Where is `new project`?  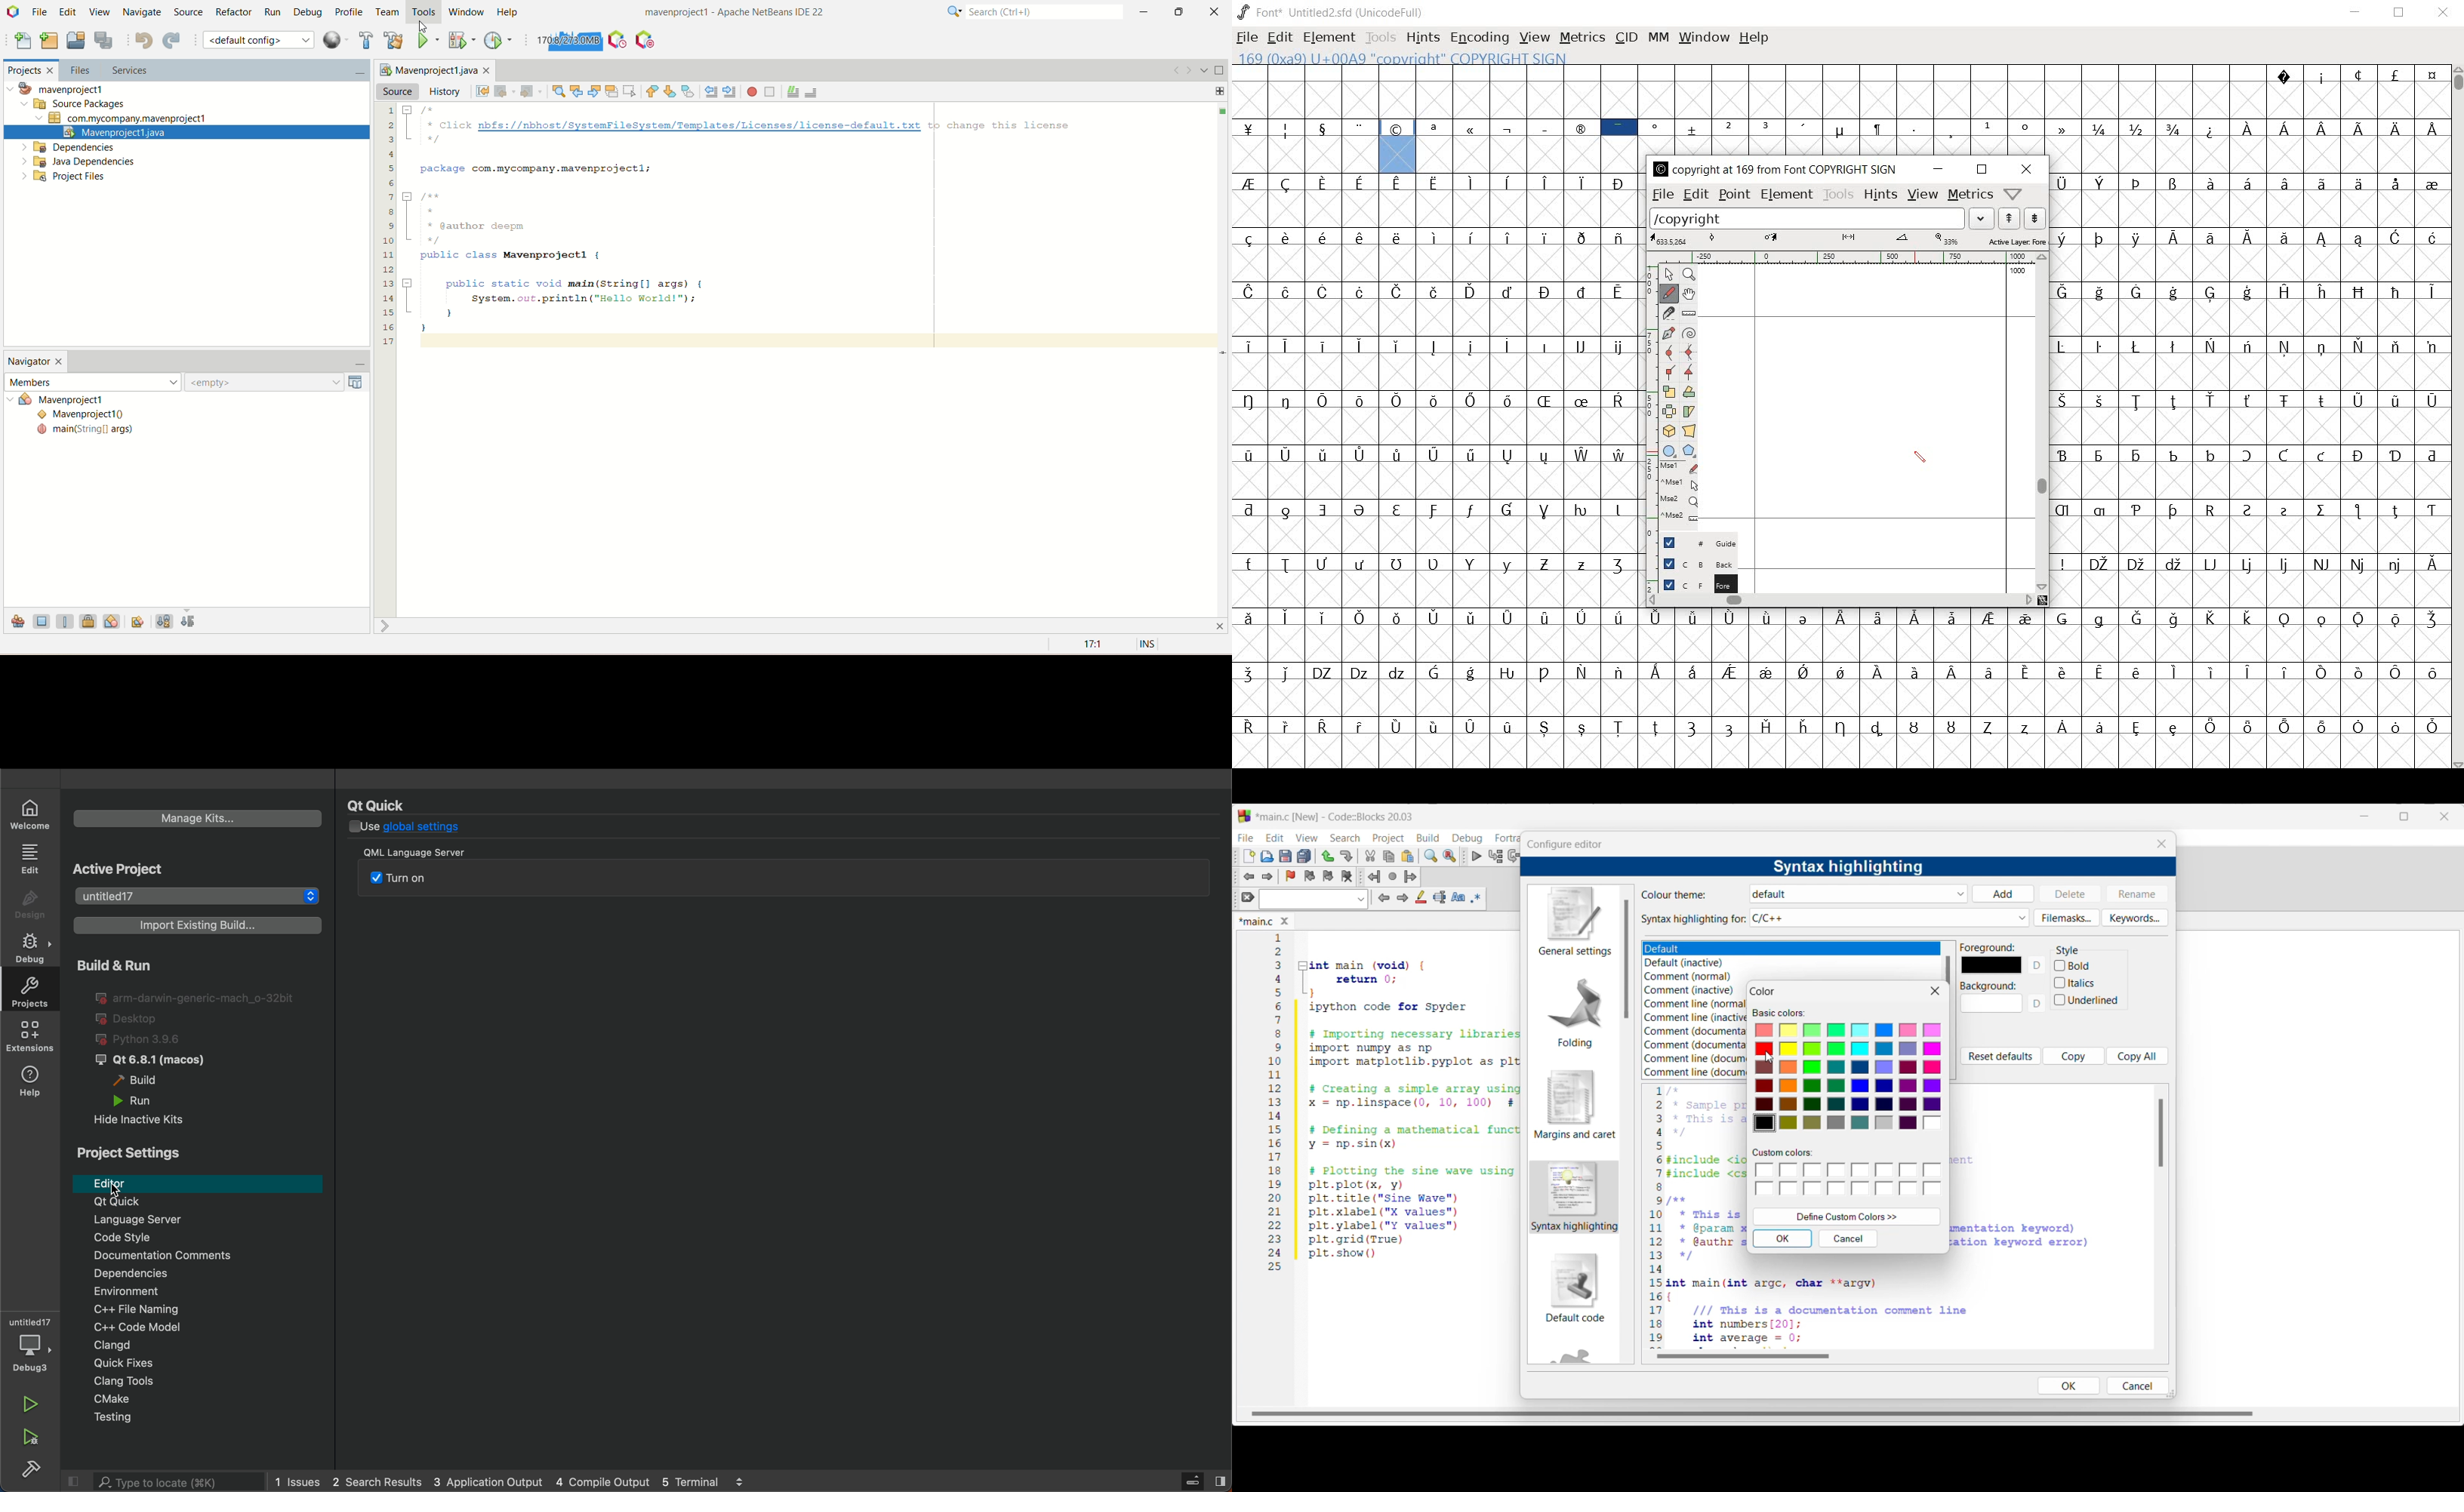 new project is located at coordinates (49, 39).